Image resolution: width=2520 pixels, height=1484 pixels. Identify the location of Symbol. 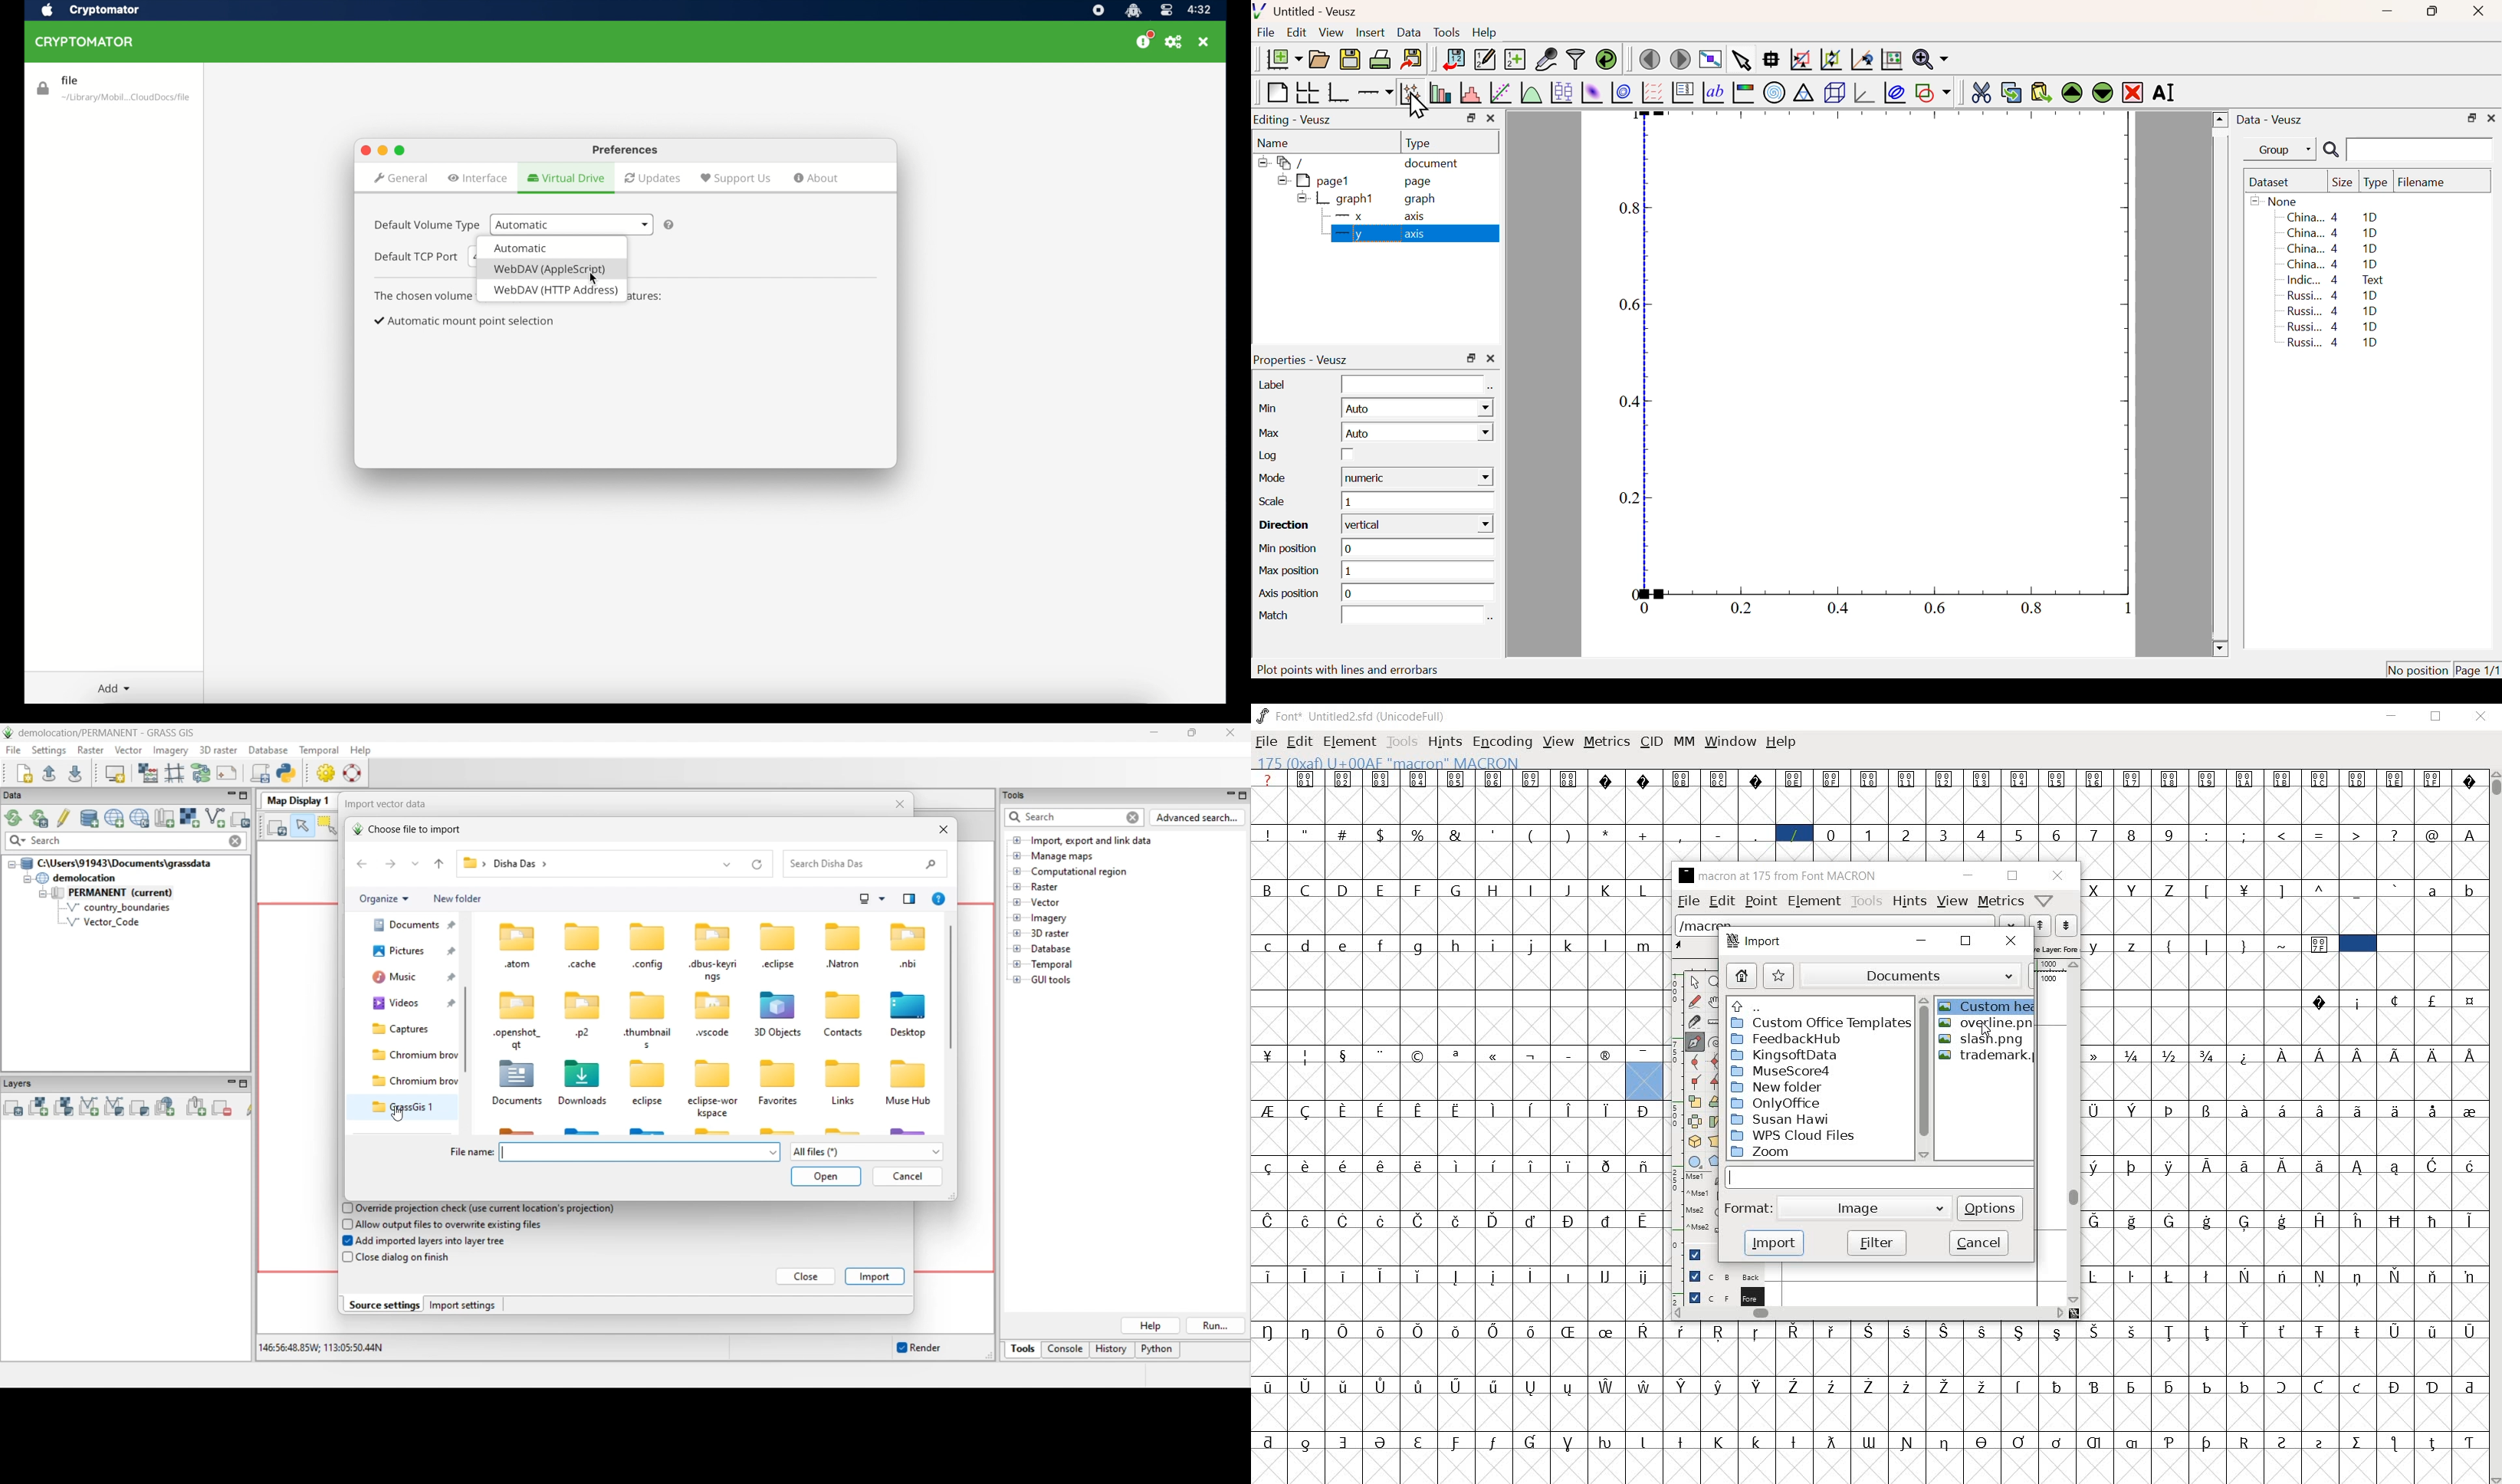
(1268, 1167).